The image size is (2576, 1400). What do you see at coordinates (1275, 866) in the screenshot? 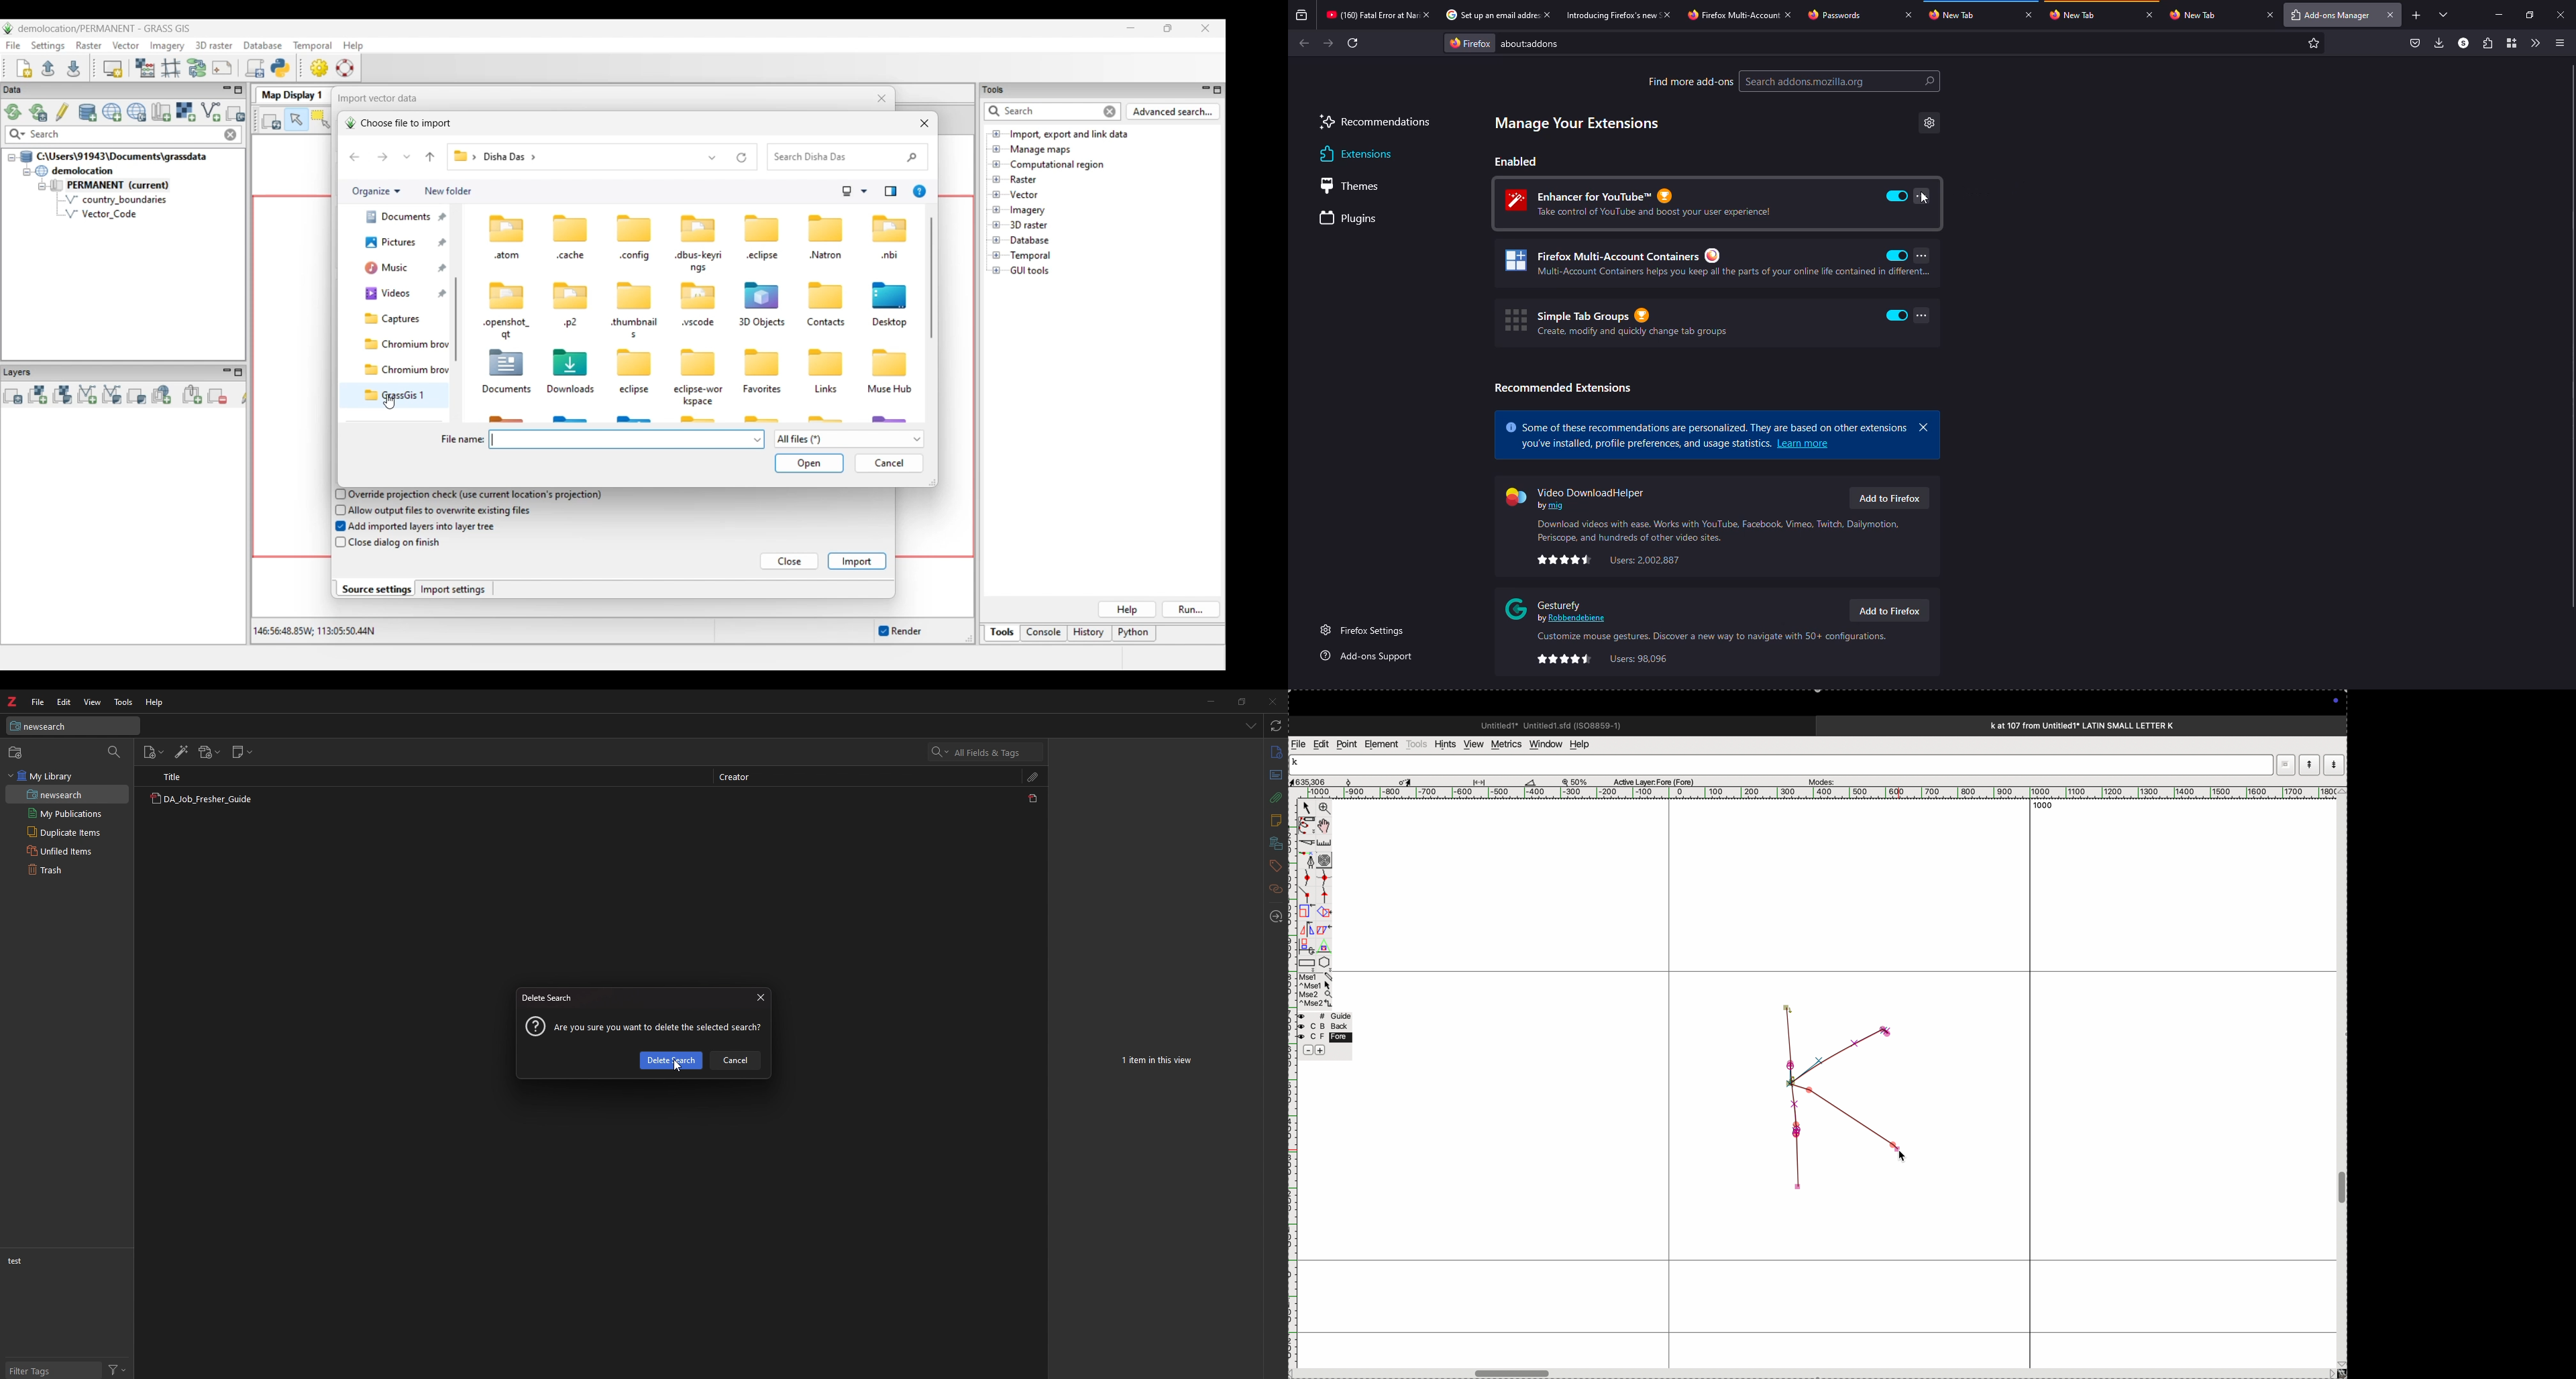
I see `tags` at bounding box center [1275, 866].